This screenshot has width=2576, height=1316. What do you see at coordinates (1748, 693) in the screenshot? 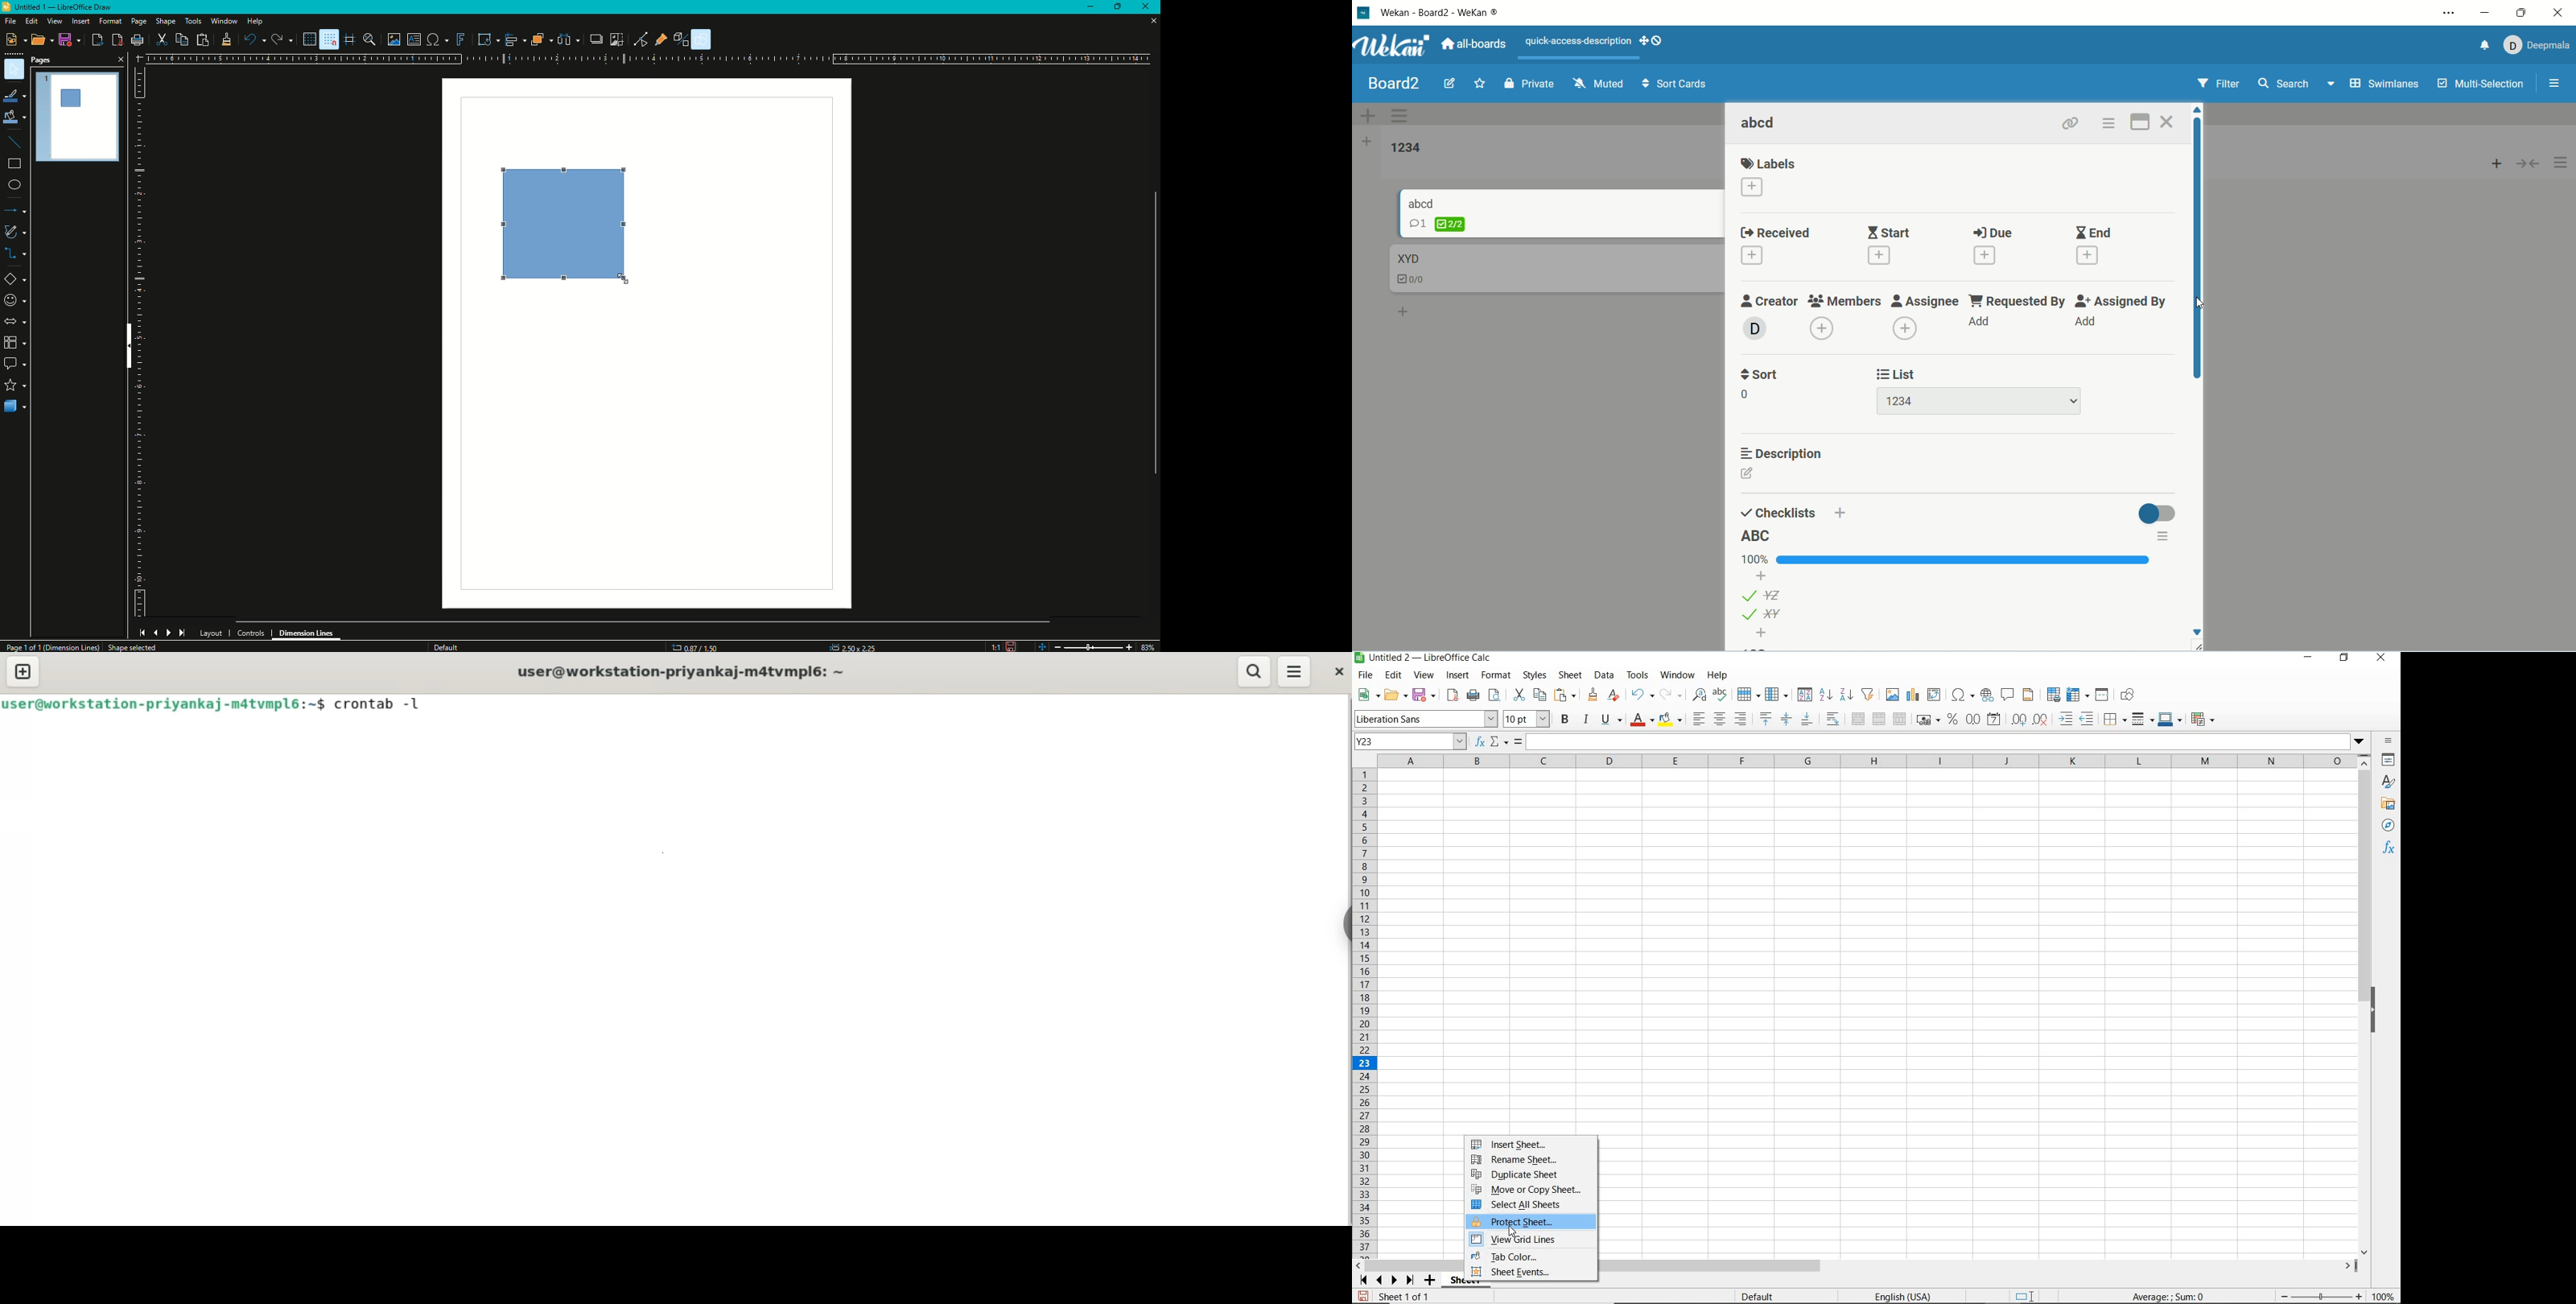
I see `ROW` at bounding box center [1748, 693].